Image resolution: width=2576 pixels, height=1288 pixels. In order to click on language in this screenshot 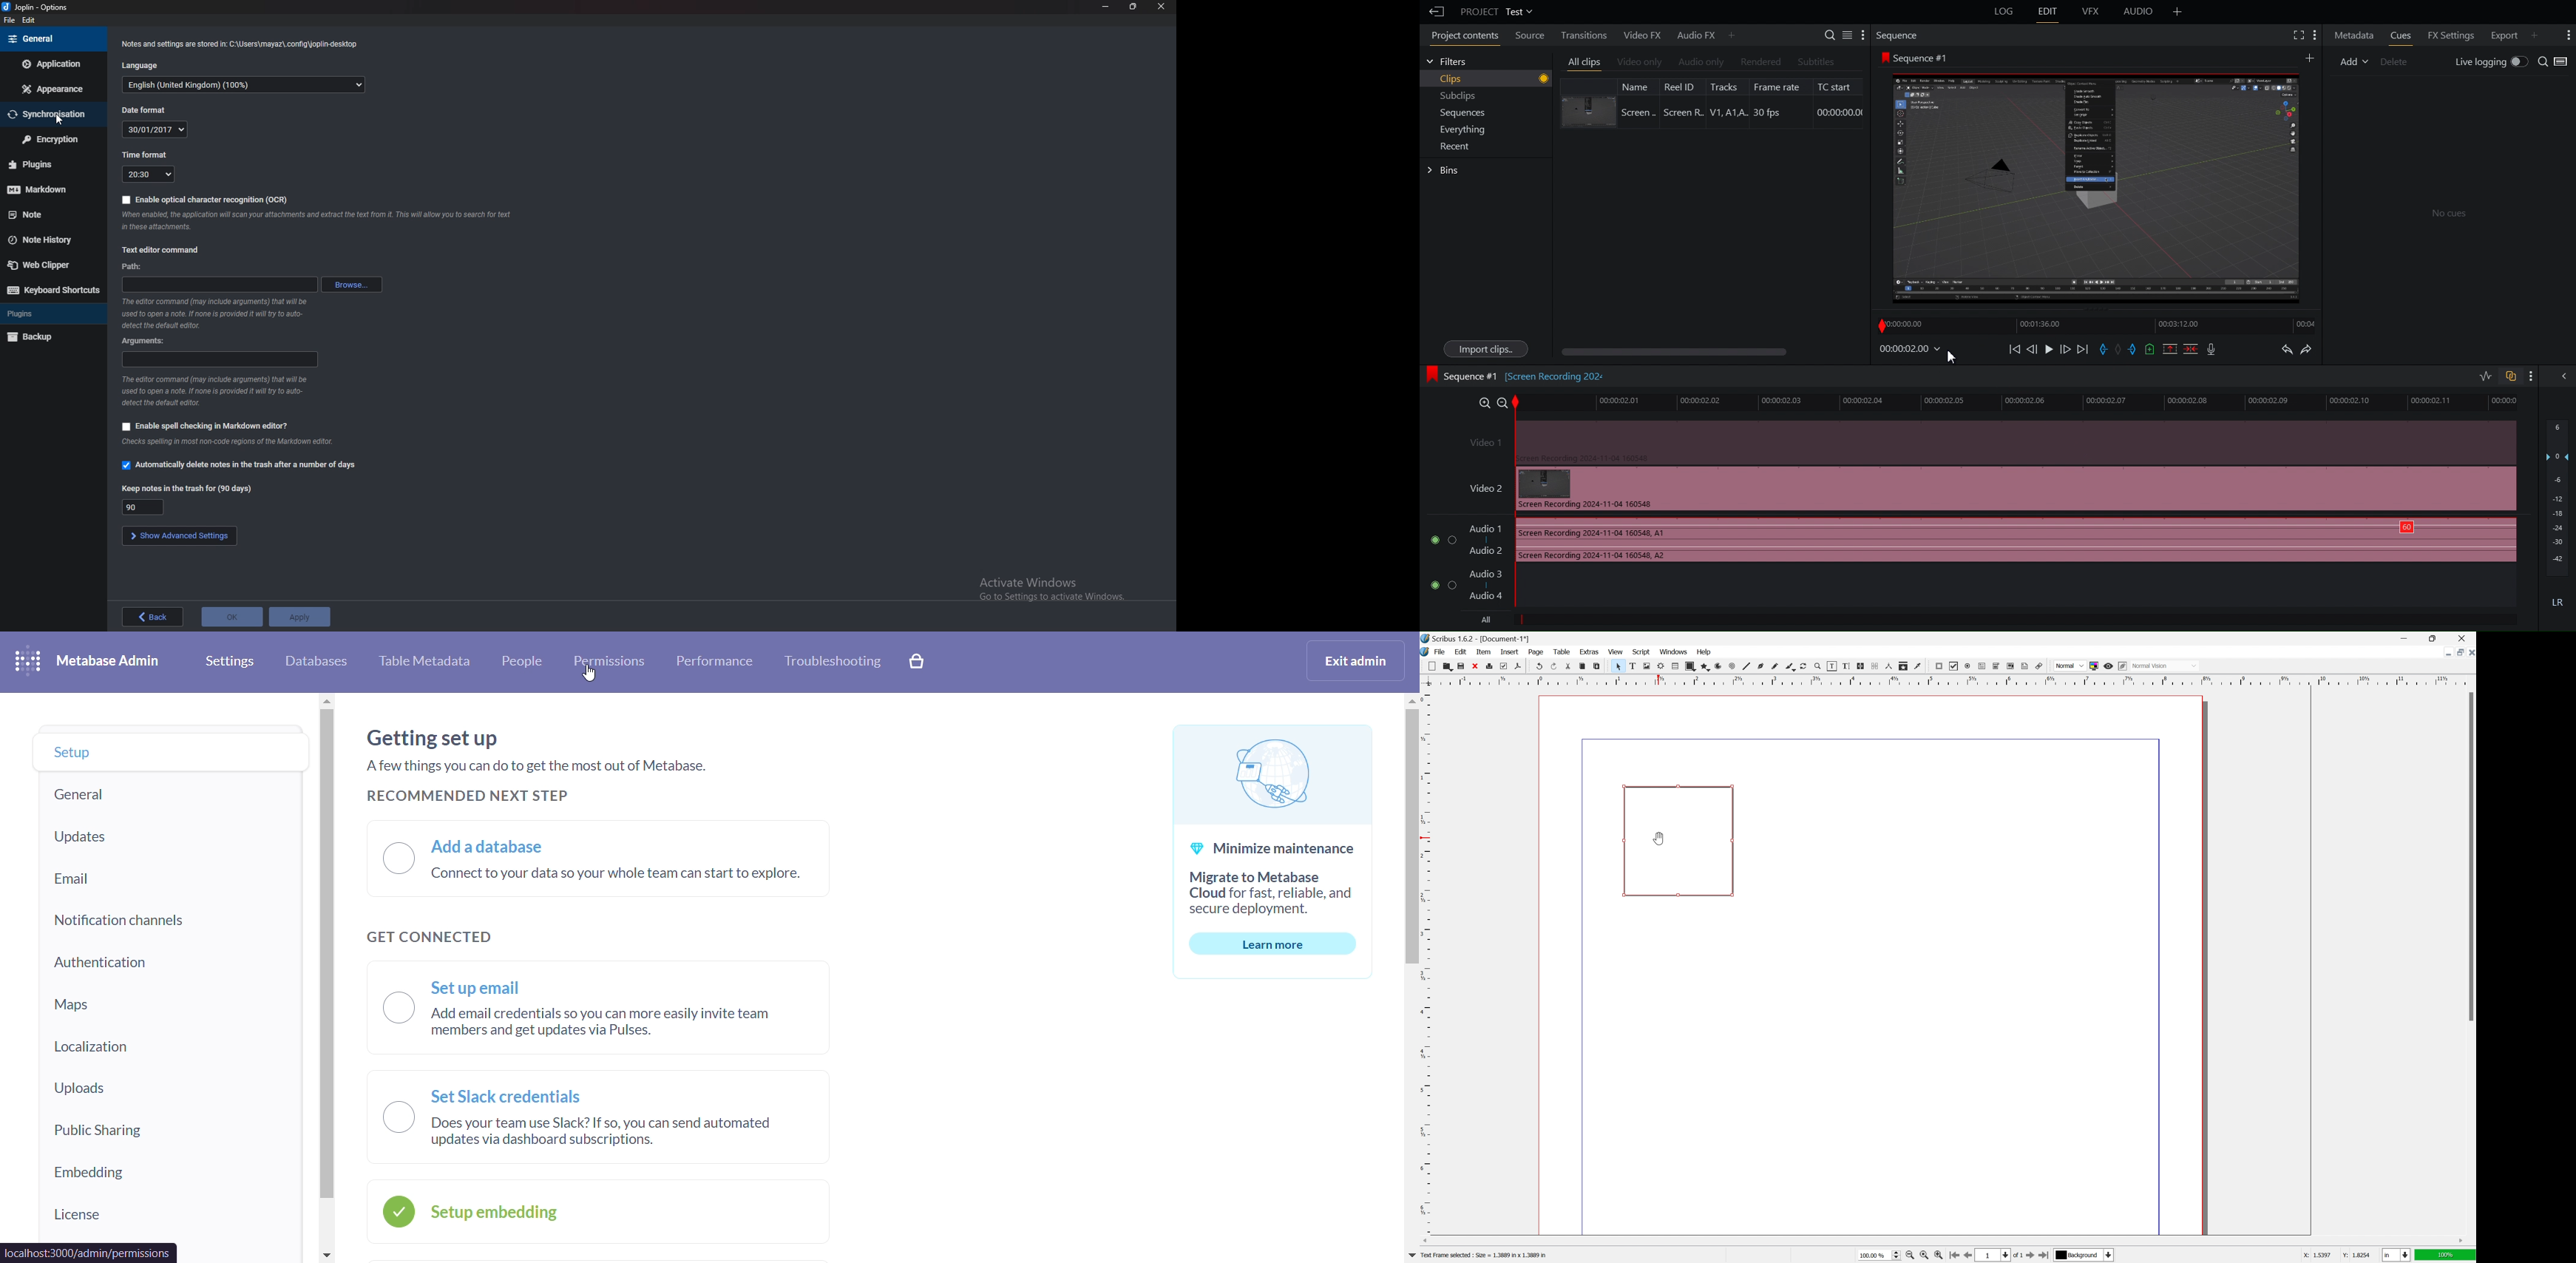, I will do `click(143, 66)`.